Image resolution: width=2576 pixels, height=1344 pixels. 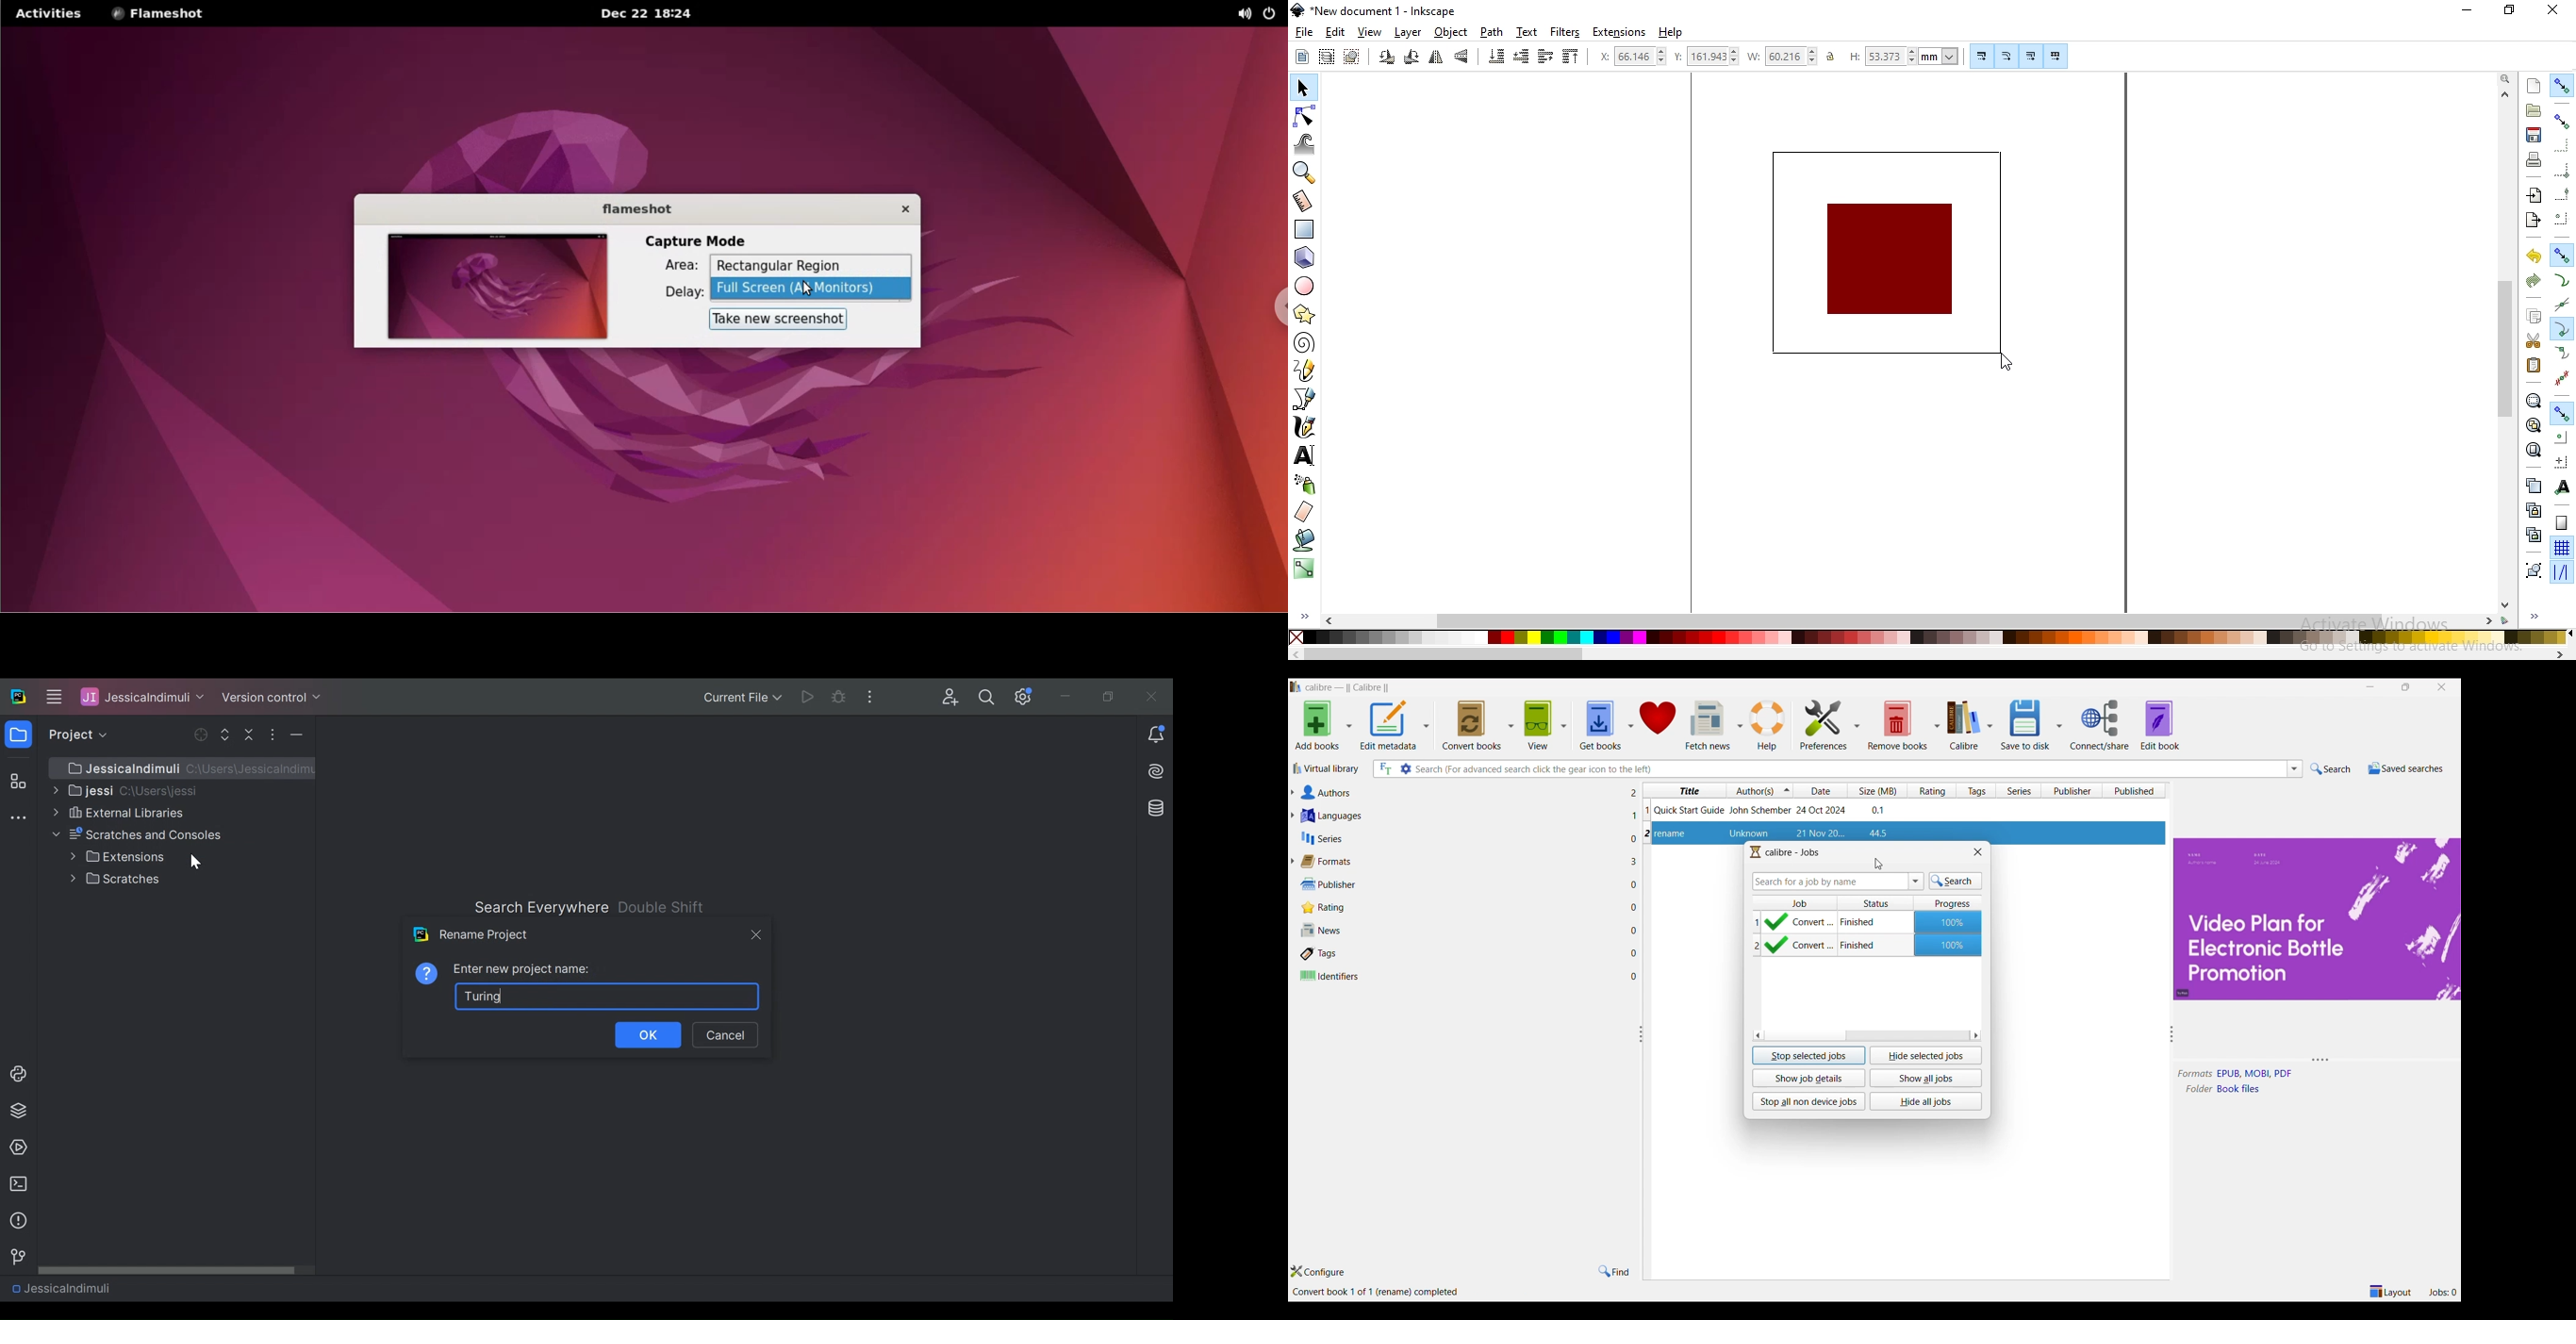 What do you see at coordinates (187, 768) in the screenshot?
I see `Project Path` at bounding box center [187, 768].